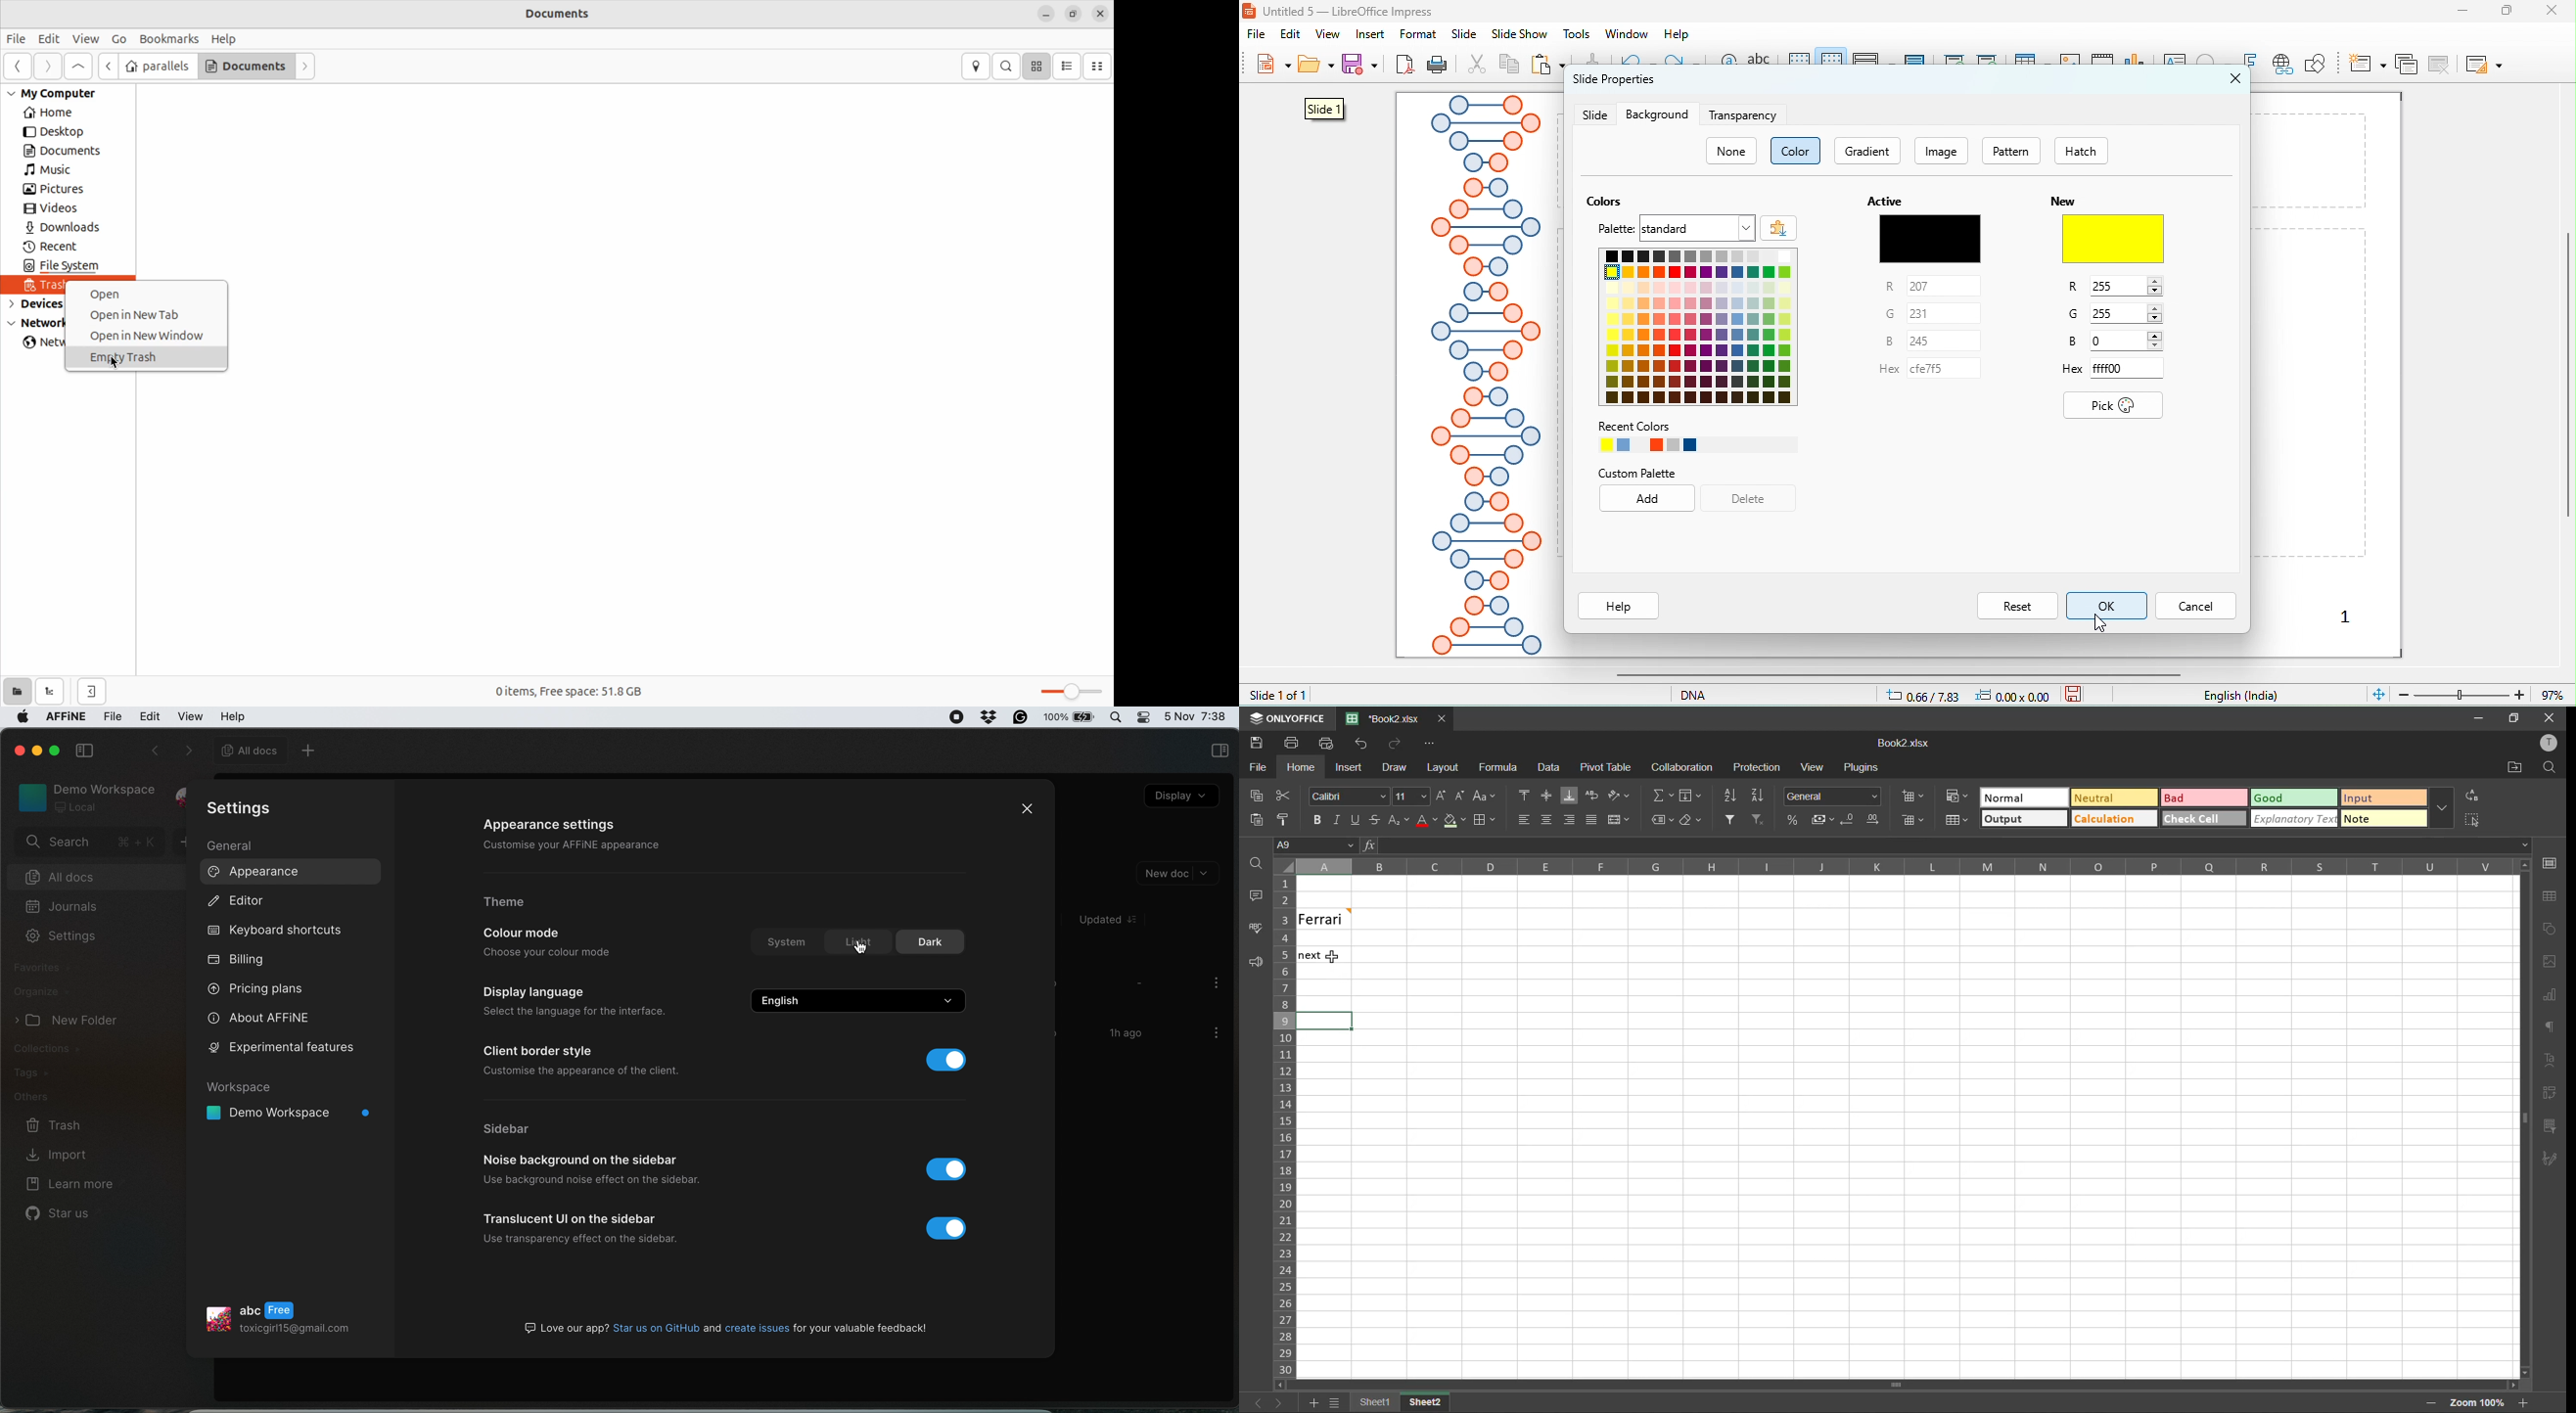  What do you see at coordinates (2547, 742) in the screenshot?
I see `profile` at bounding box center [2547, 742].